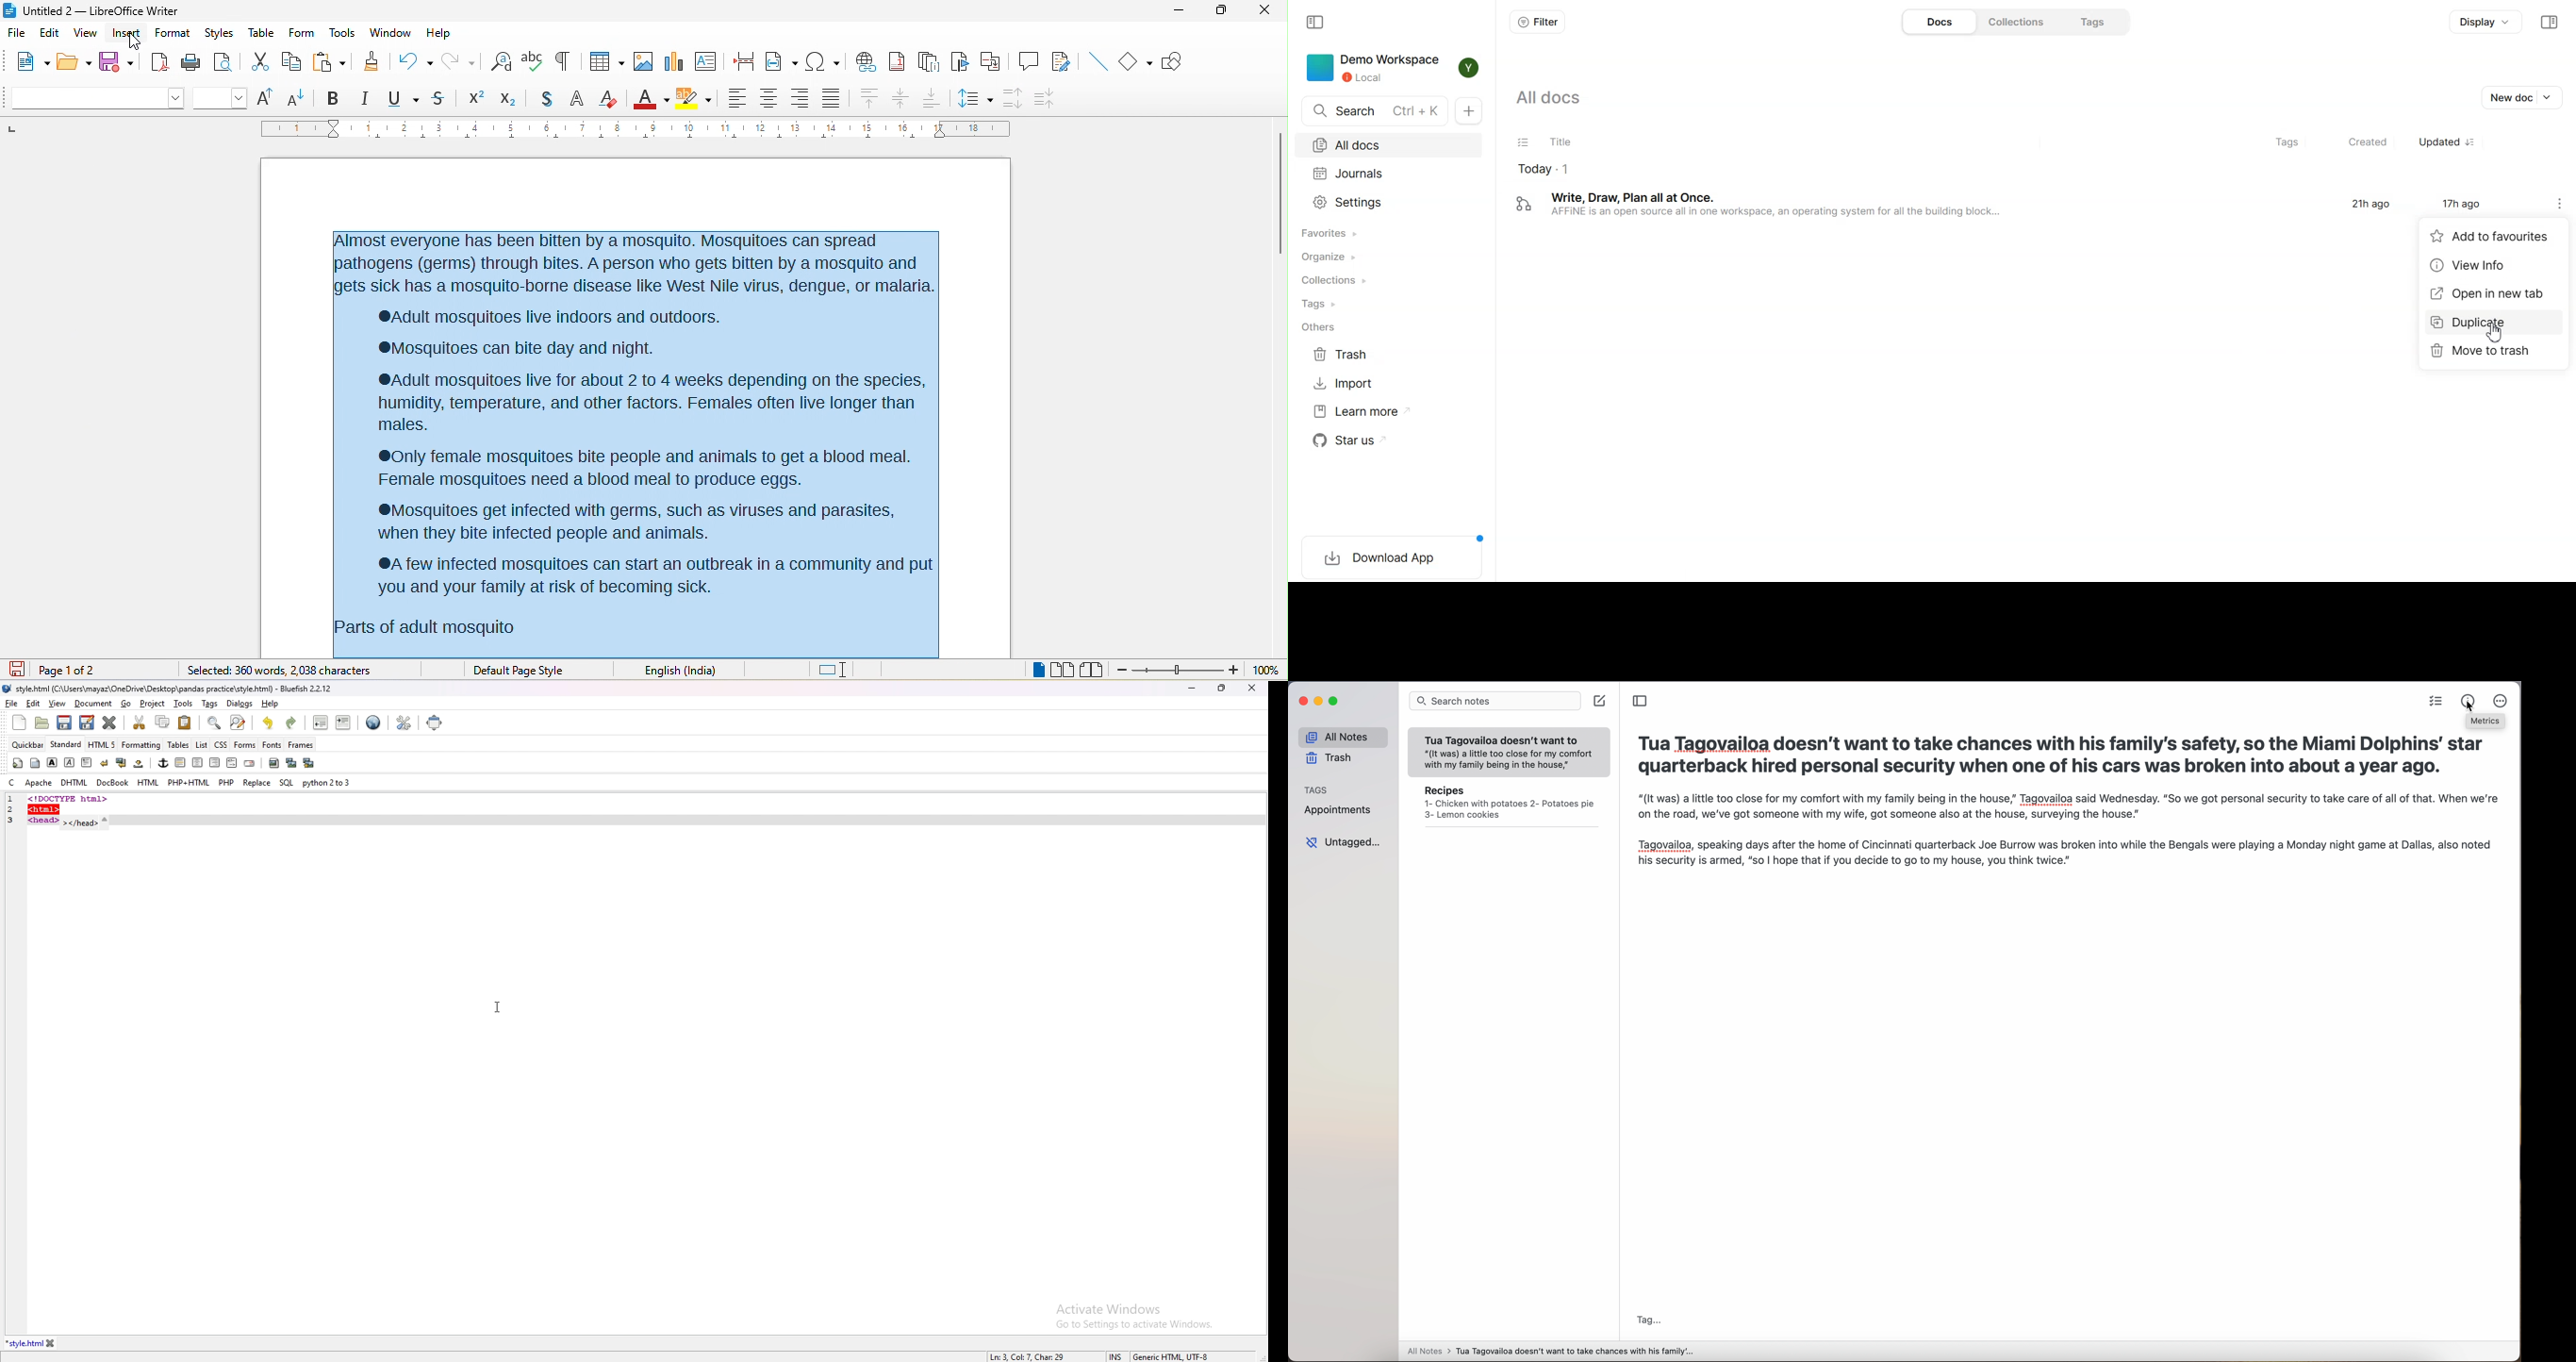  I want to click on Tags, so click(2094, 22).